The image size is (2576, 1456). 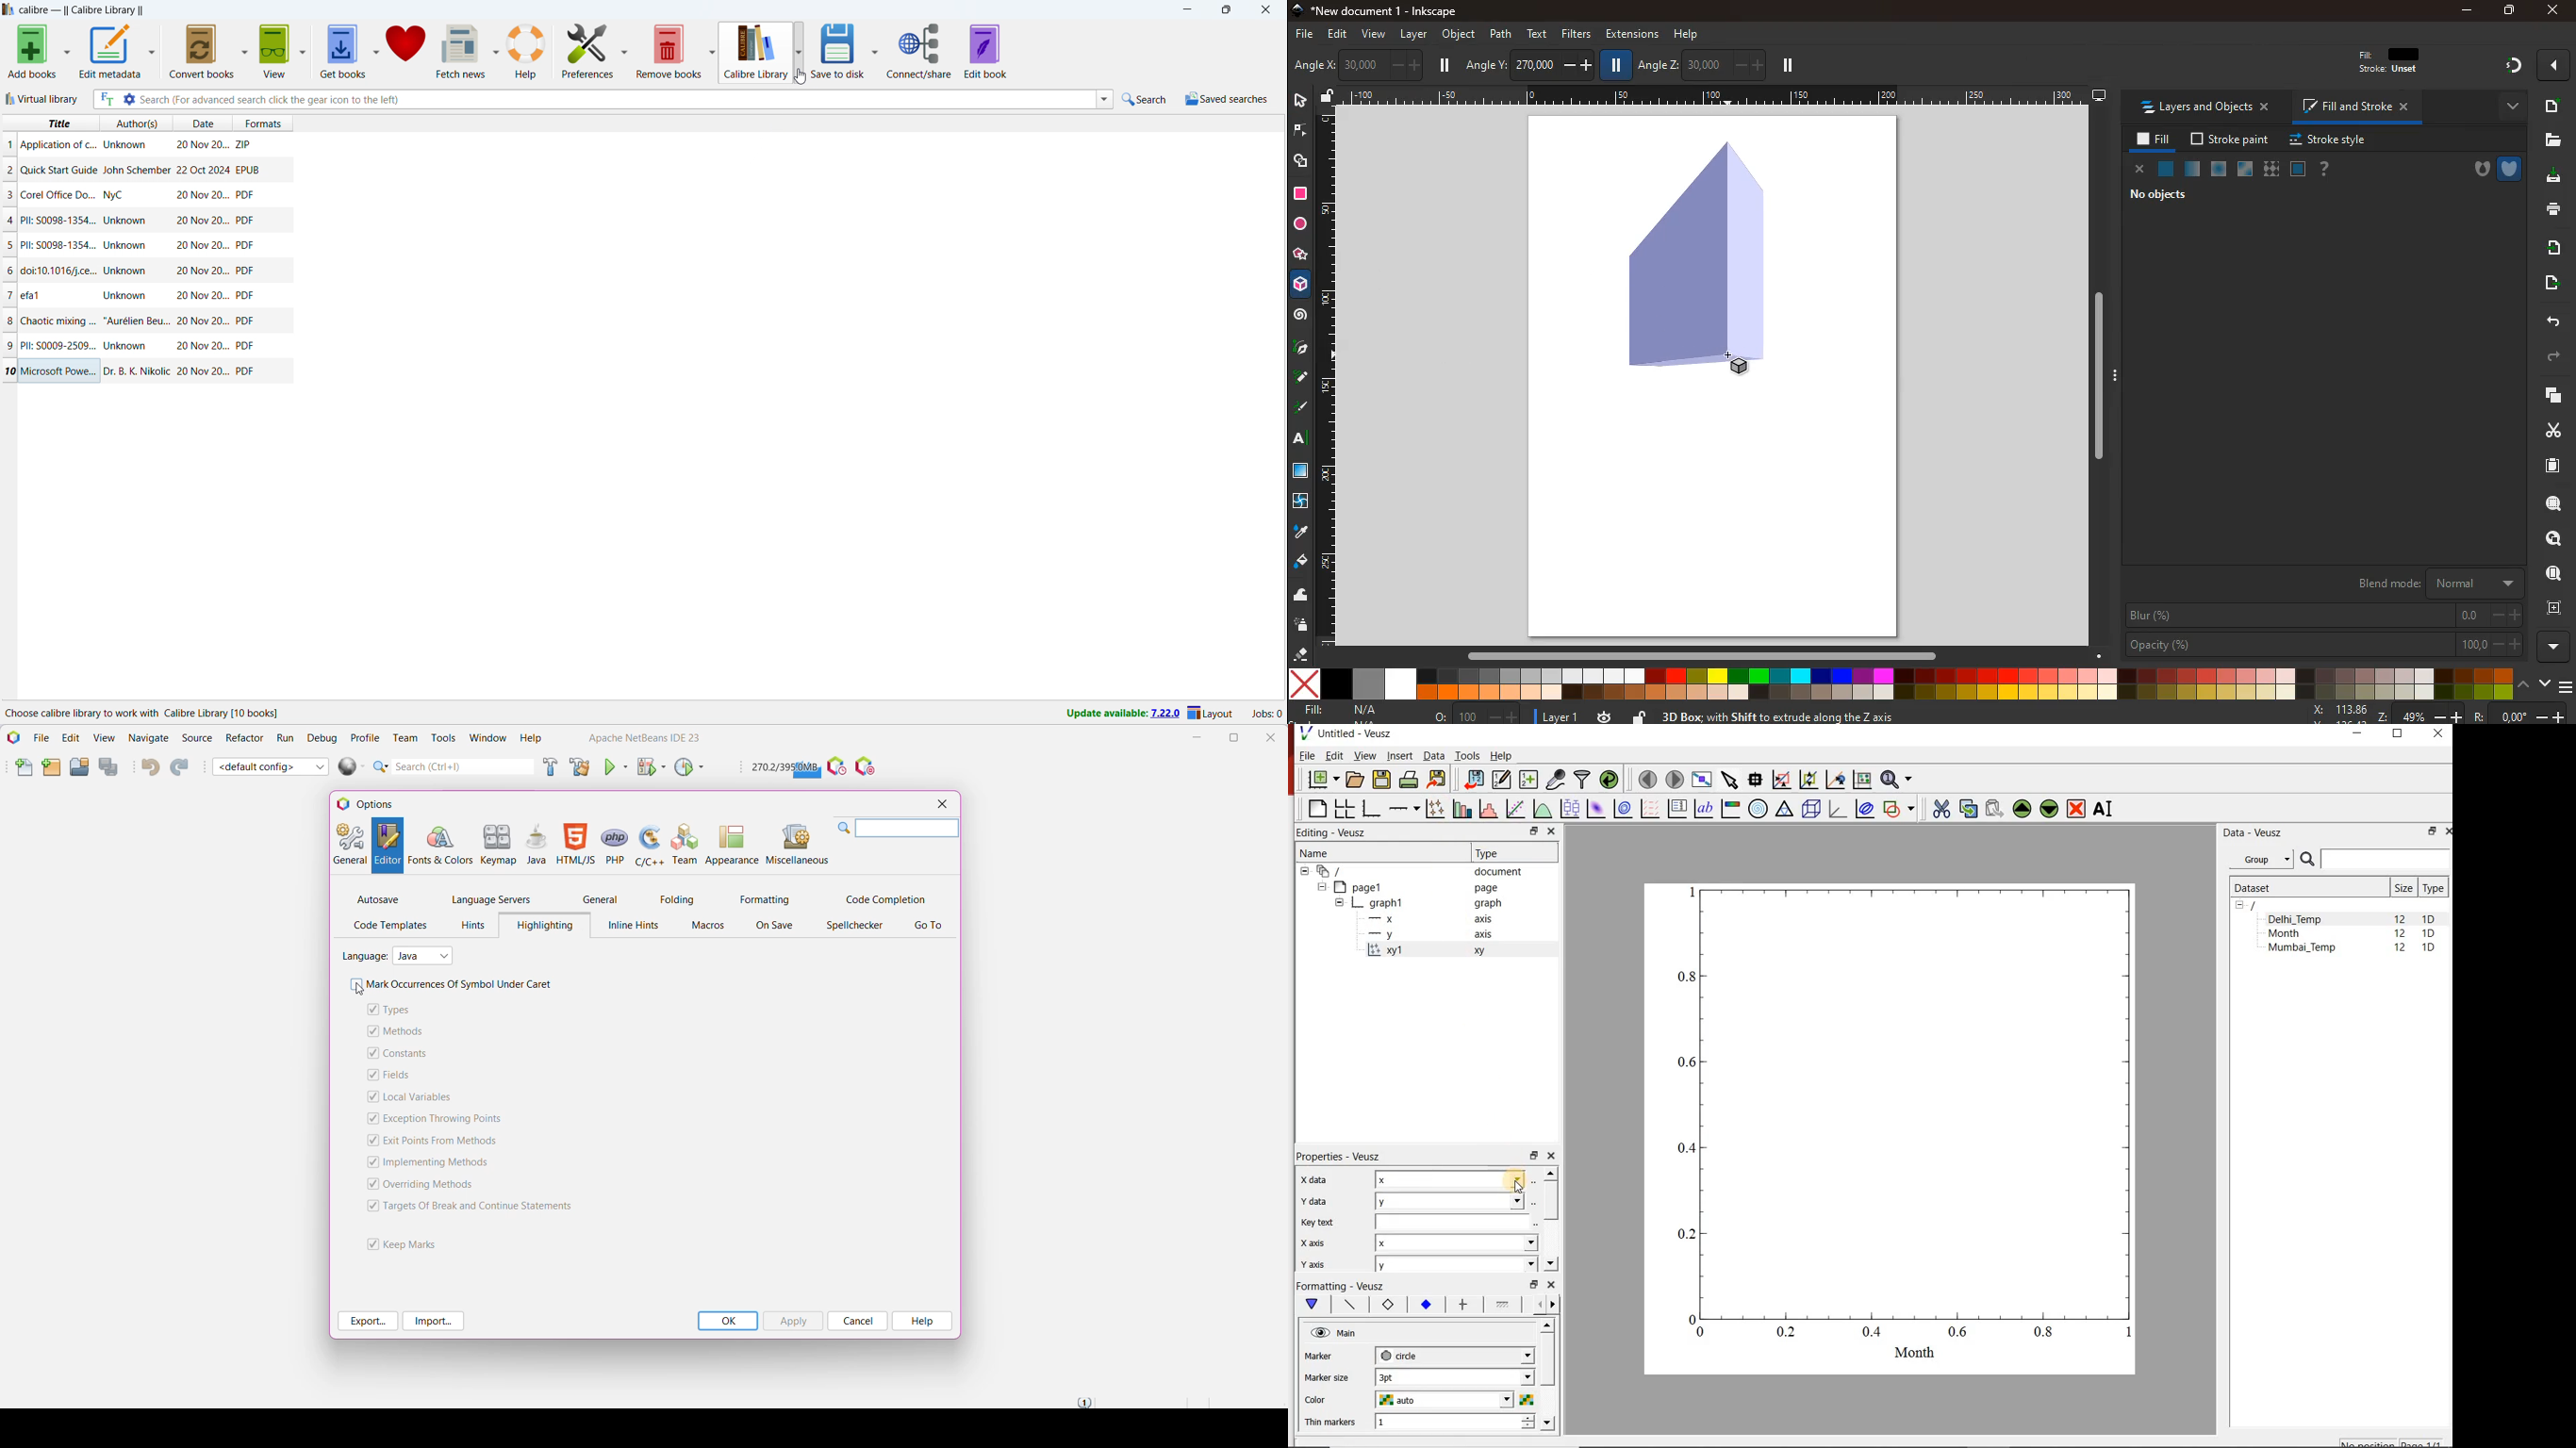 What do you see at coordinates (203, 372) in the screenshot?
I see `Date` at bounding box center [203, 372].